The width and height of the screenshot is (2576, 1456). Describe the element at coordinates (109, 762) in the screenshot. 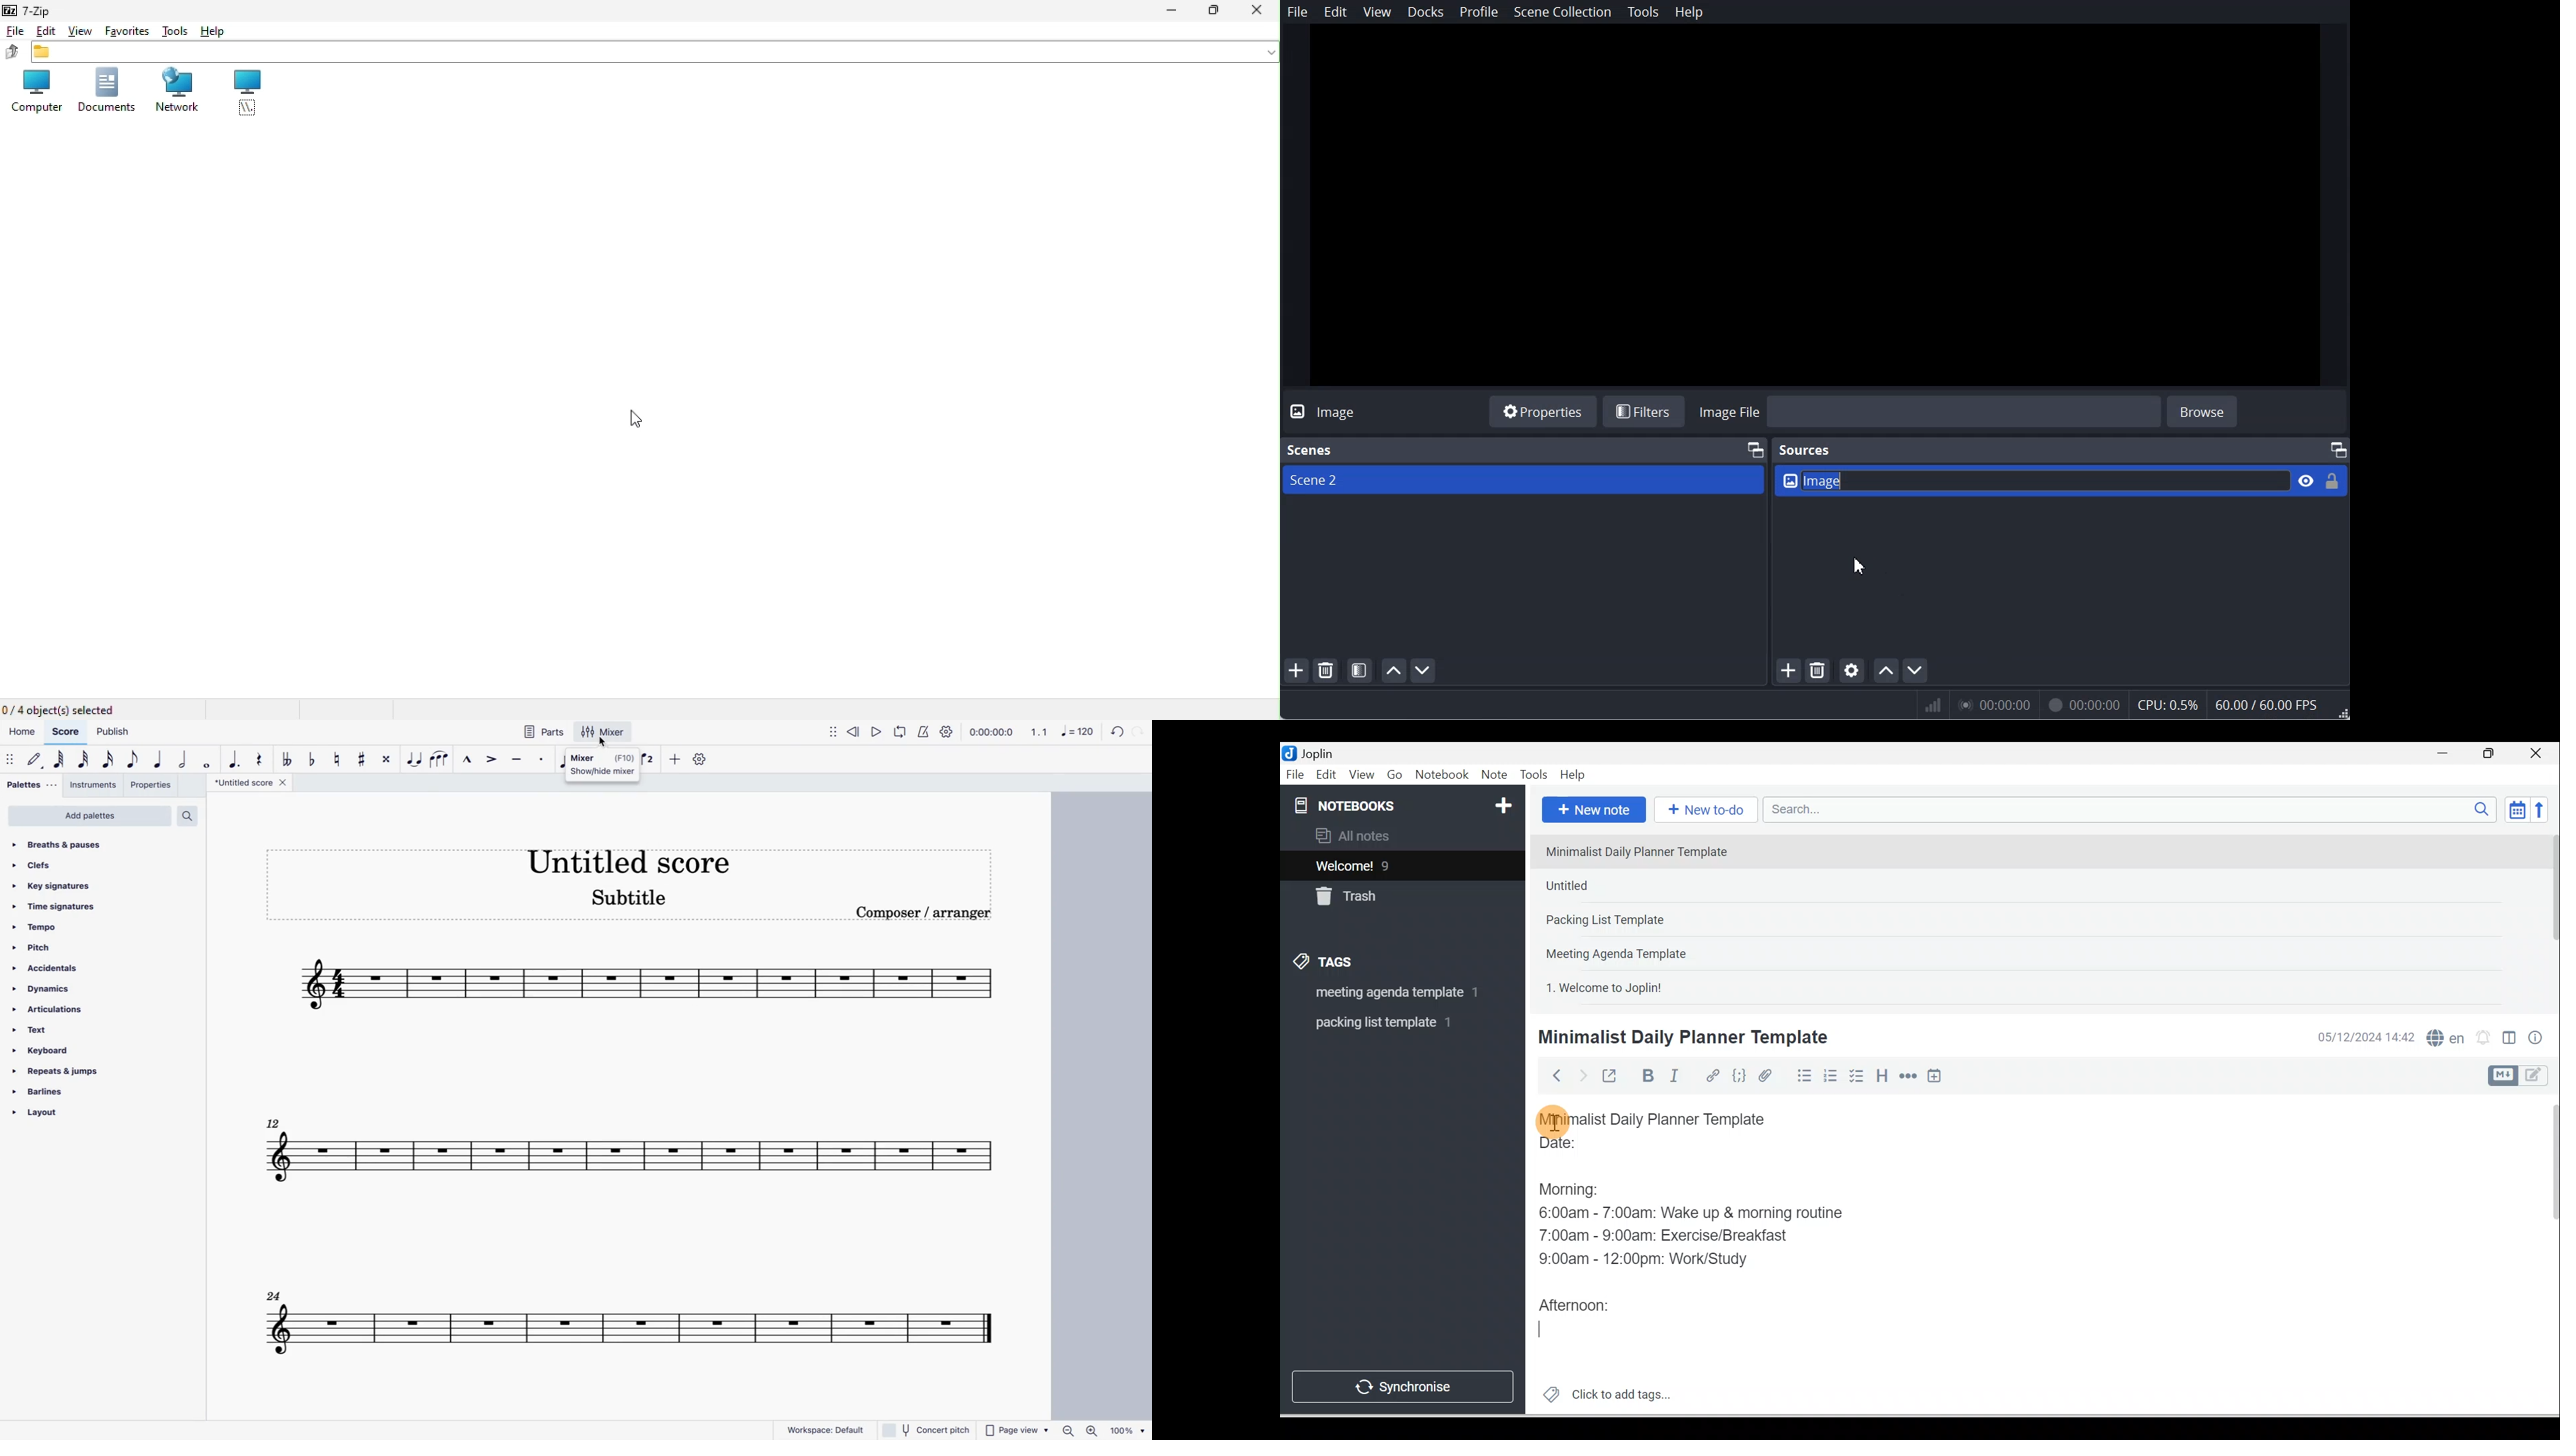

I see `16th note` at that location.